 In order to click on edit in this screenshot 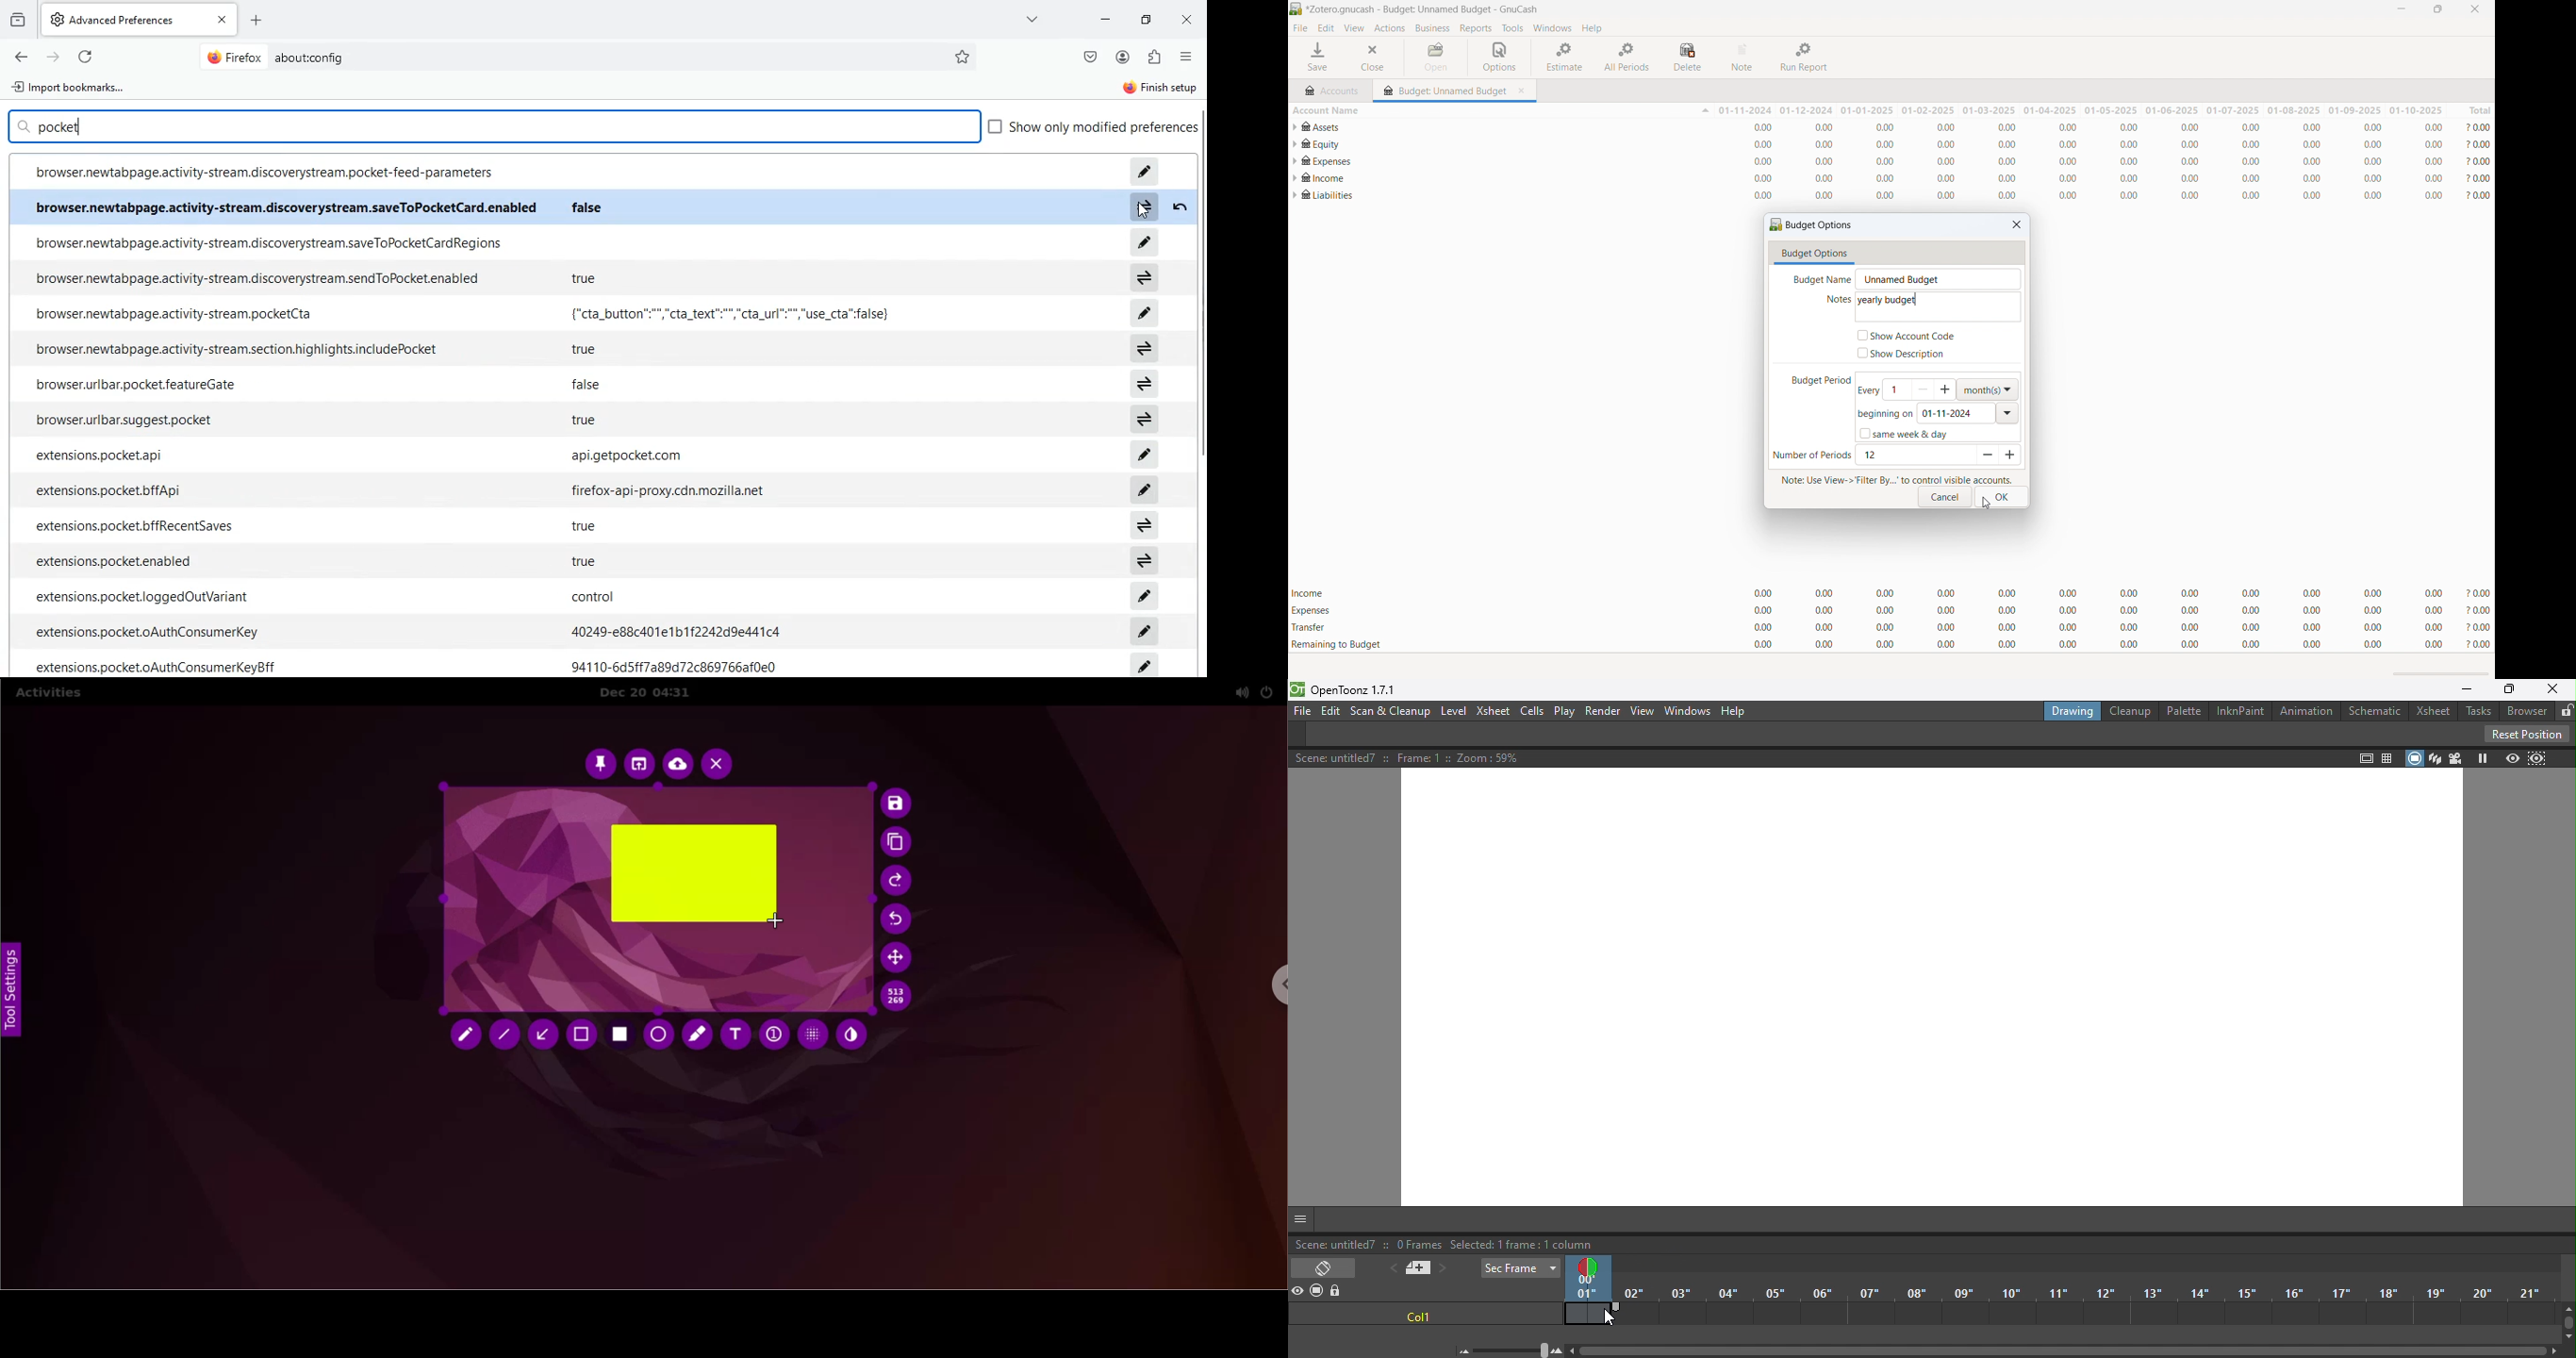, I will do `click(1145, 168)`.